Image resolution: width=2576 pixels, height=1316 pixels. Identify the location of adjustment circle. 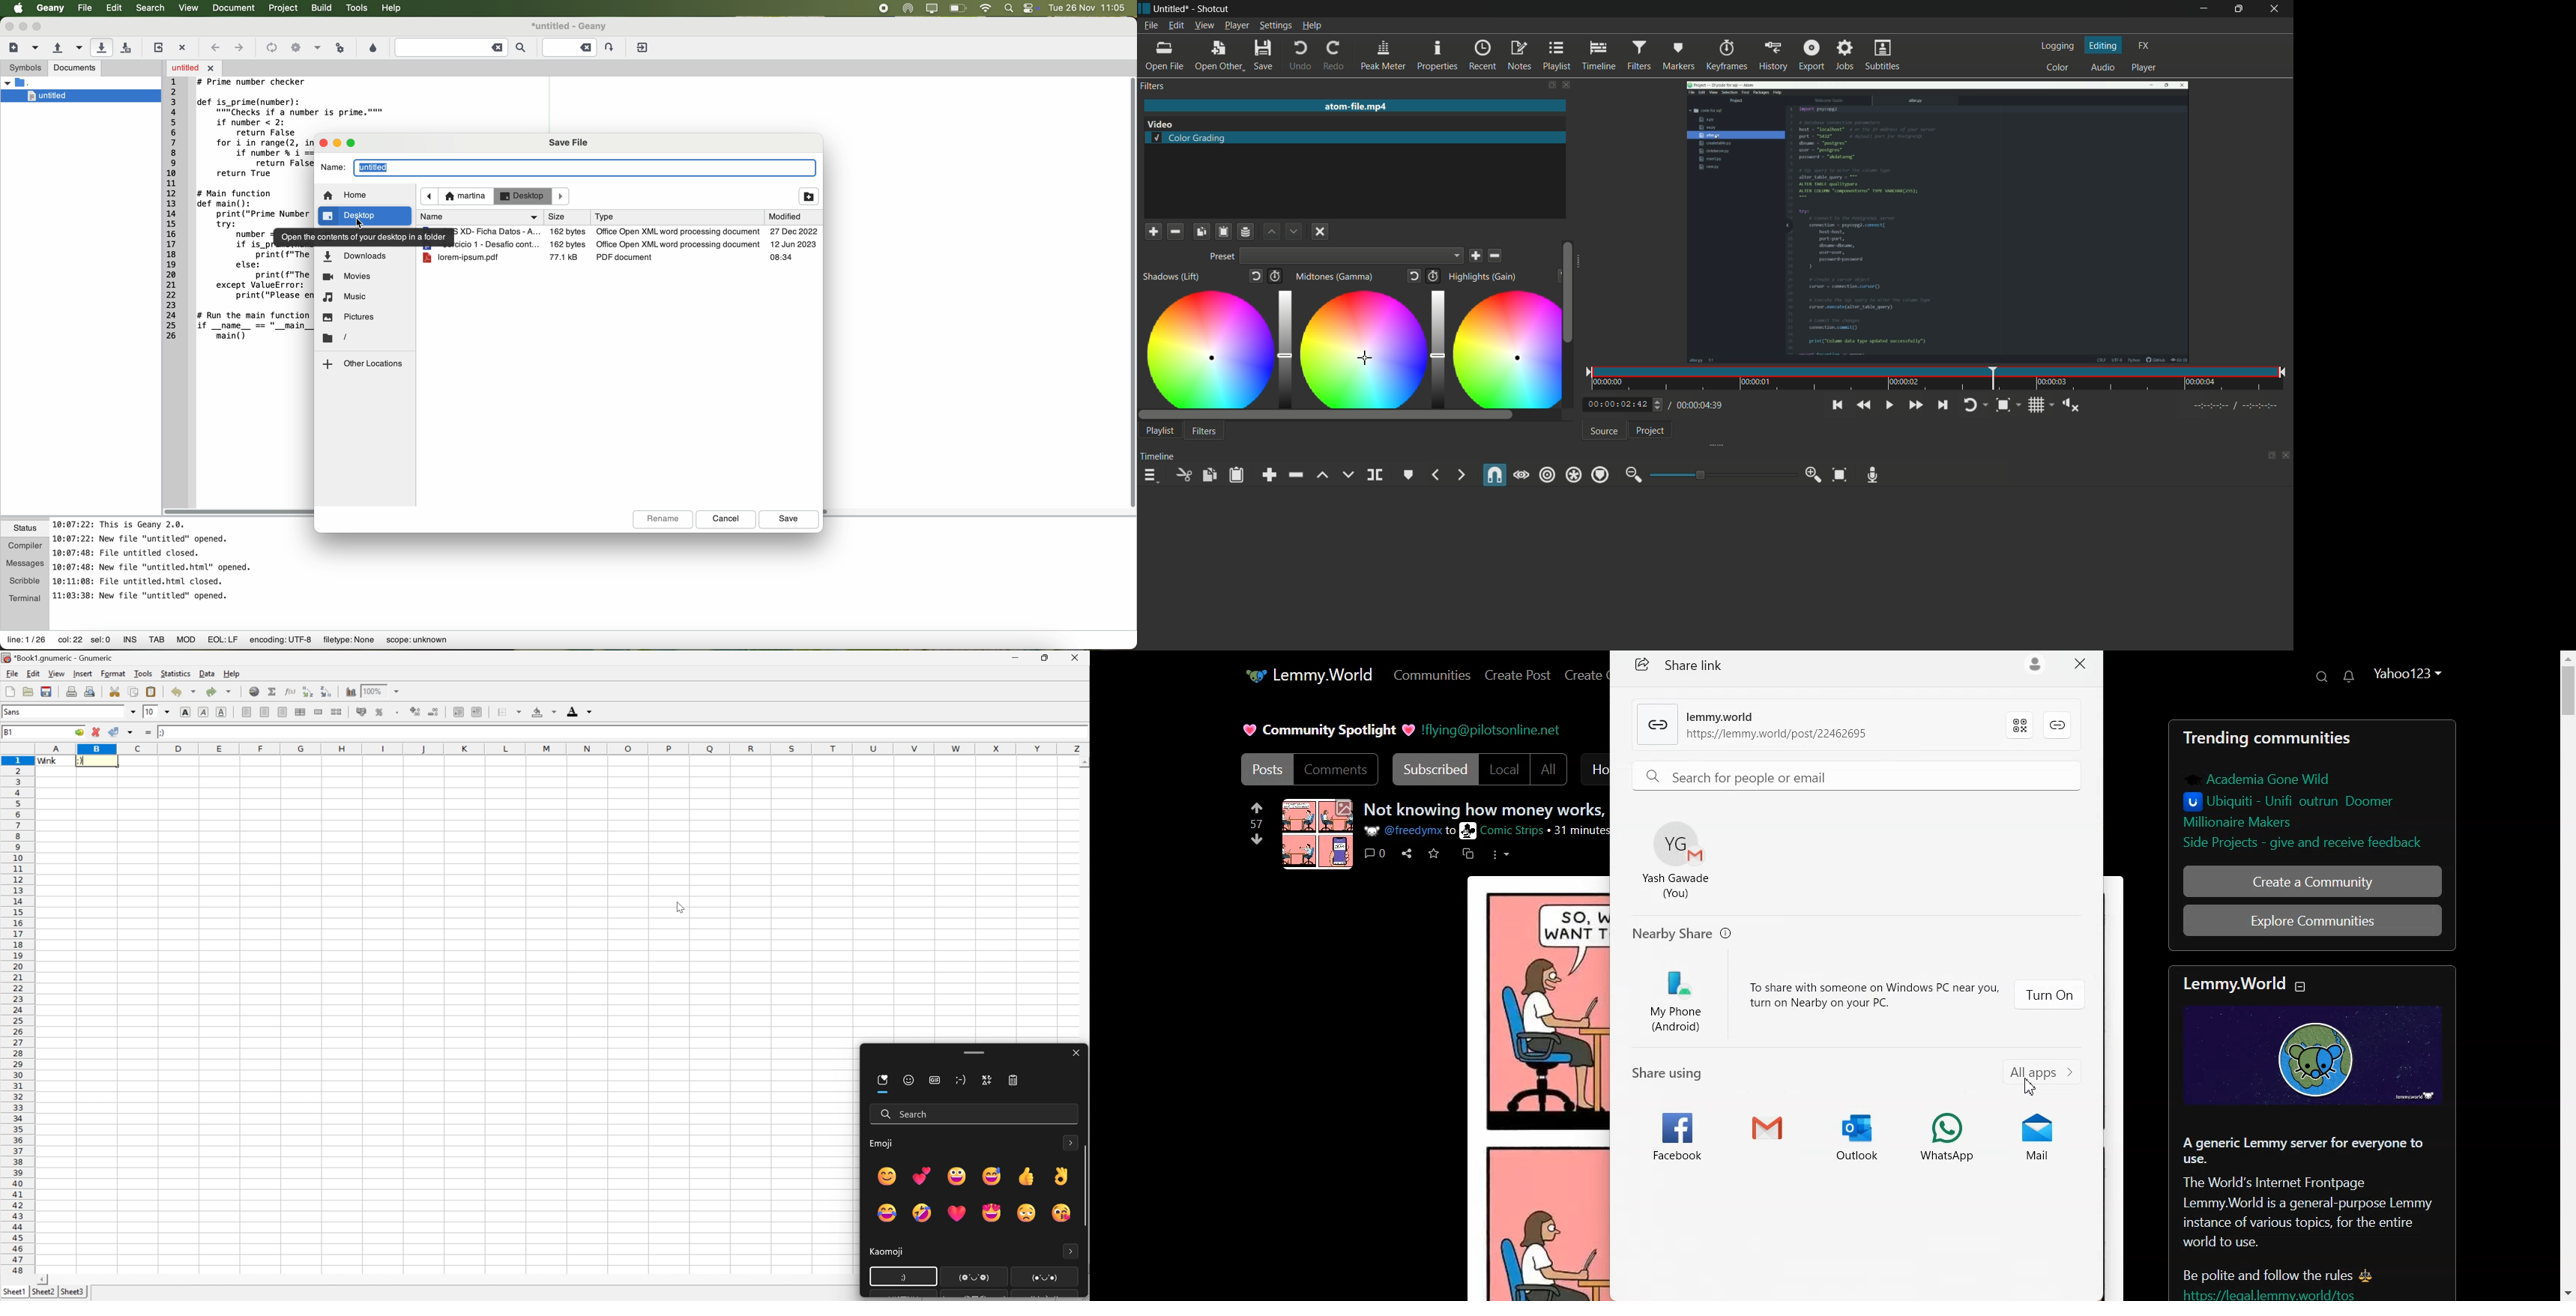
(1207, 348).